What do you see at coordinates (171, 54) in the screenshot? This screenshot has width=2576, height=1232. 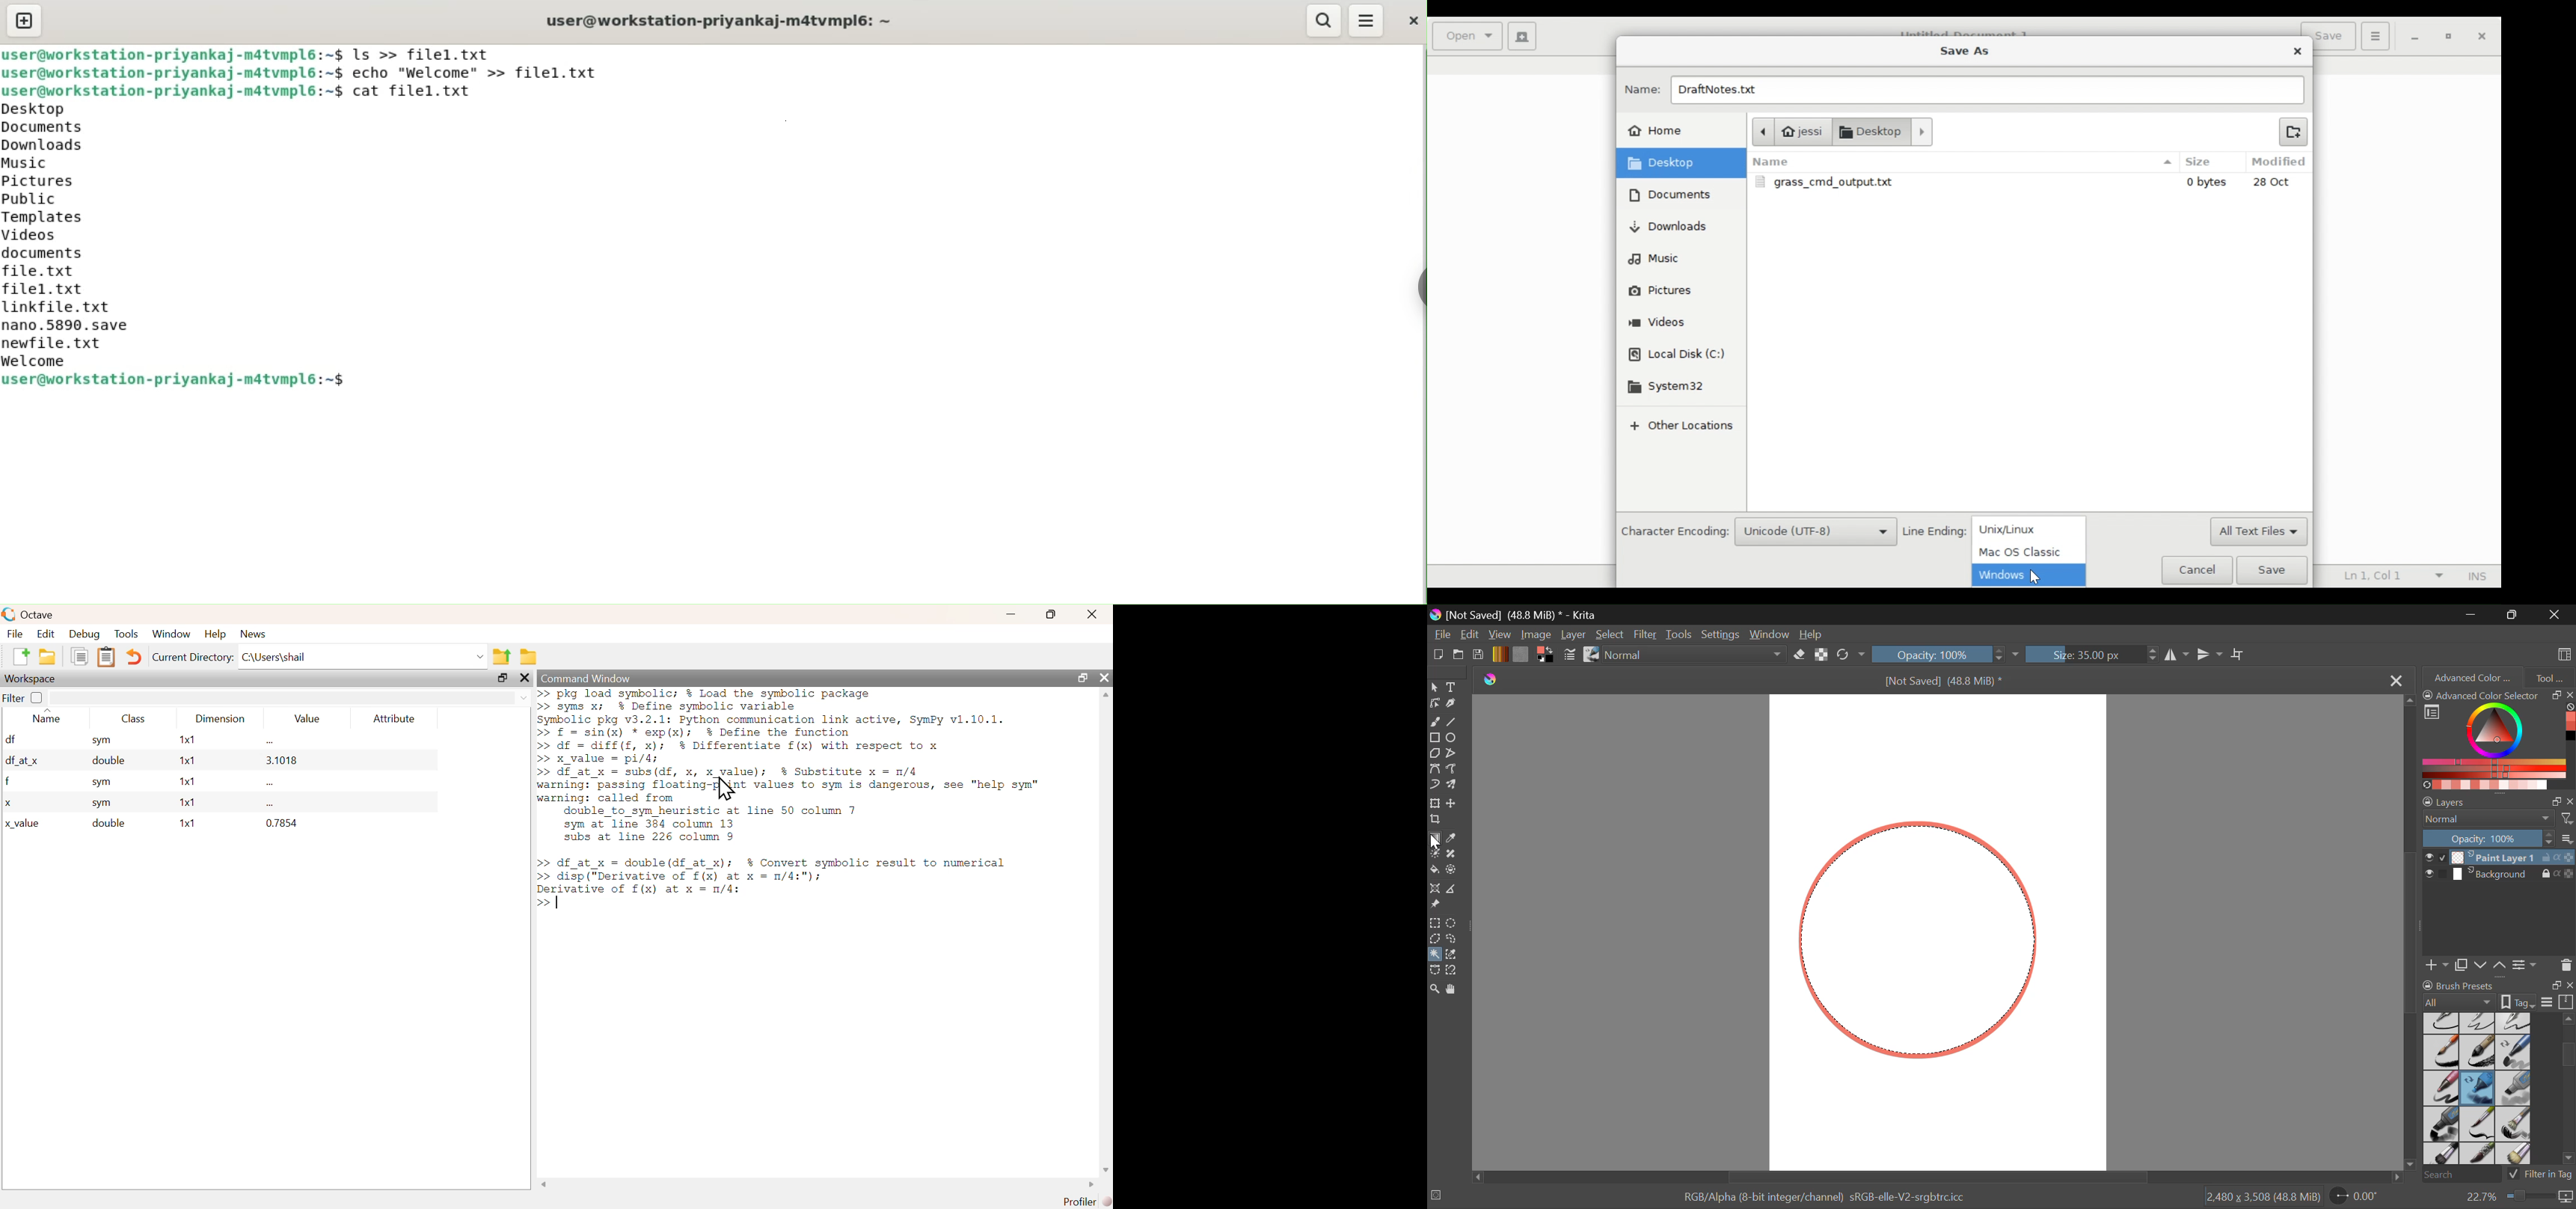 I see `user@workstation-priyankaj-m4tvmpl6: ~$` at bounding box center [171, 54].